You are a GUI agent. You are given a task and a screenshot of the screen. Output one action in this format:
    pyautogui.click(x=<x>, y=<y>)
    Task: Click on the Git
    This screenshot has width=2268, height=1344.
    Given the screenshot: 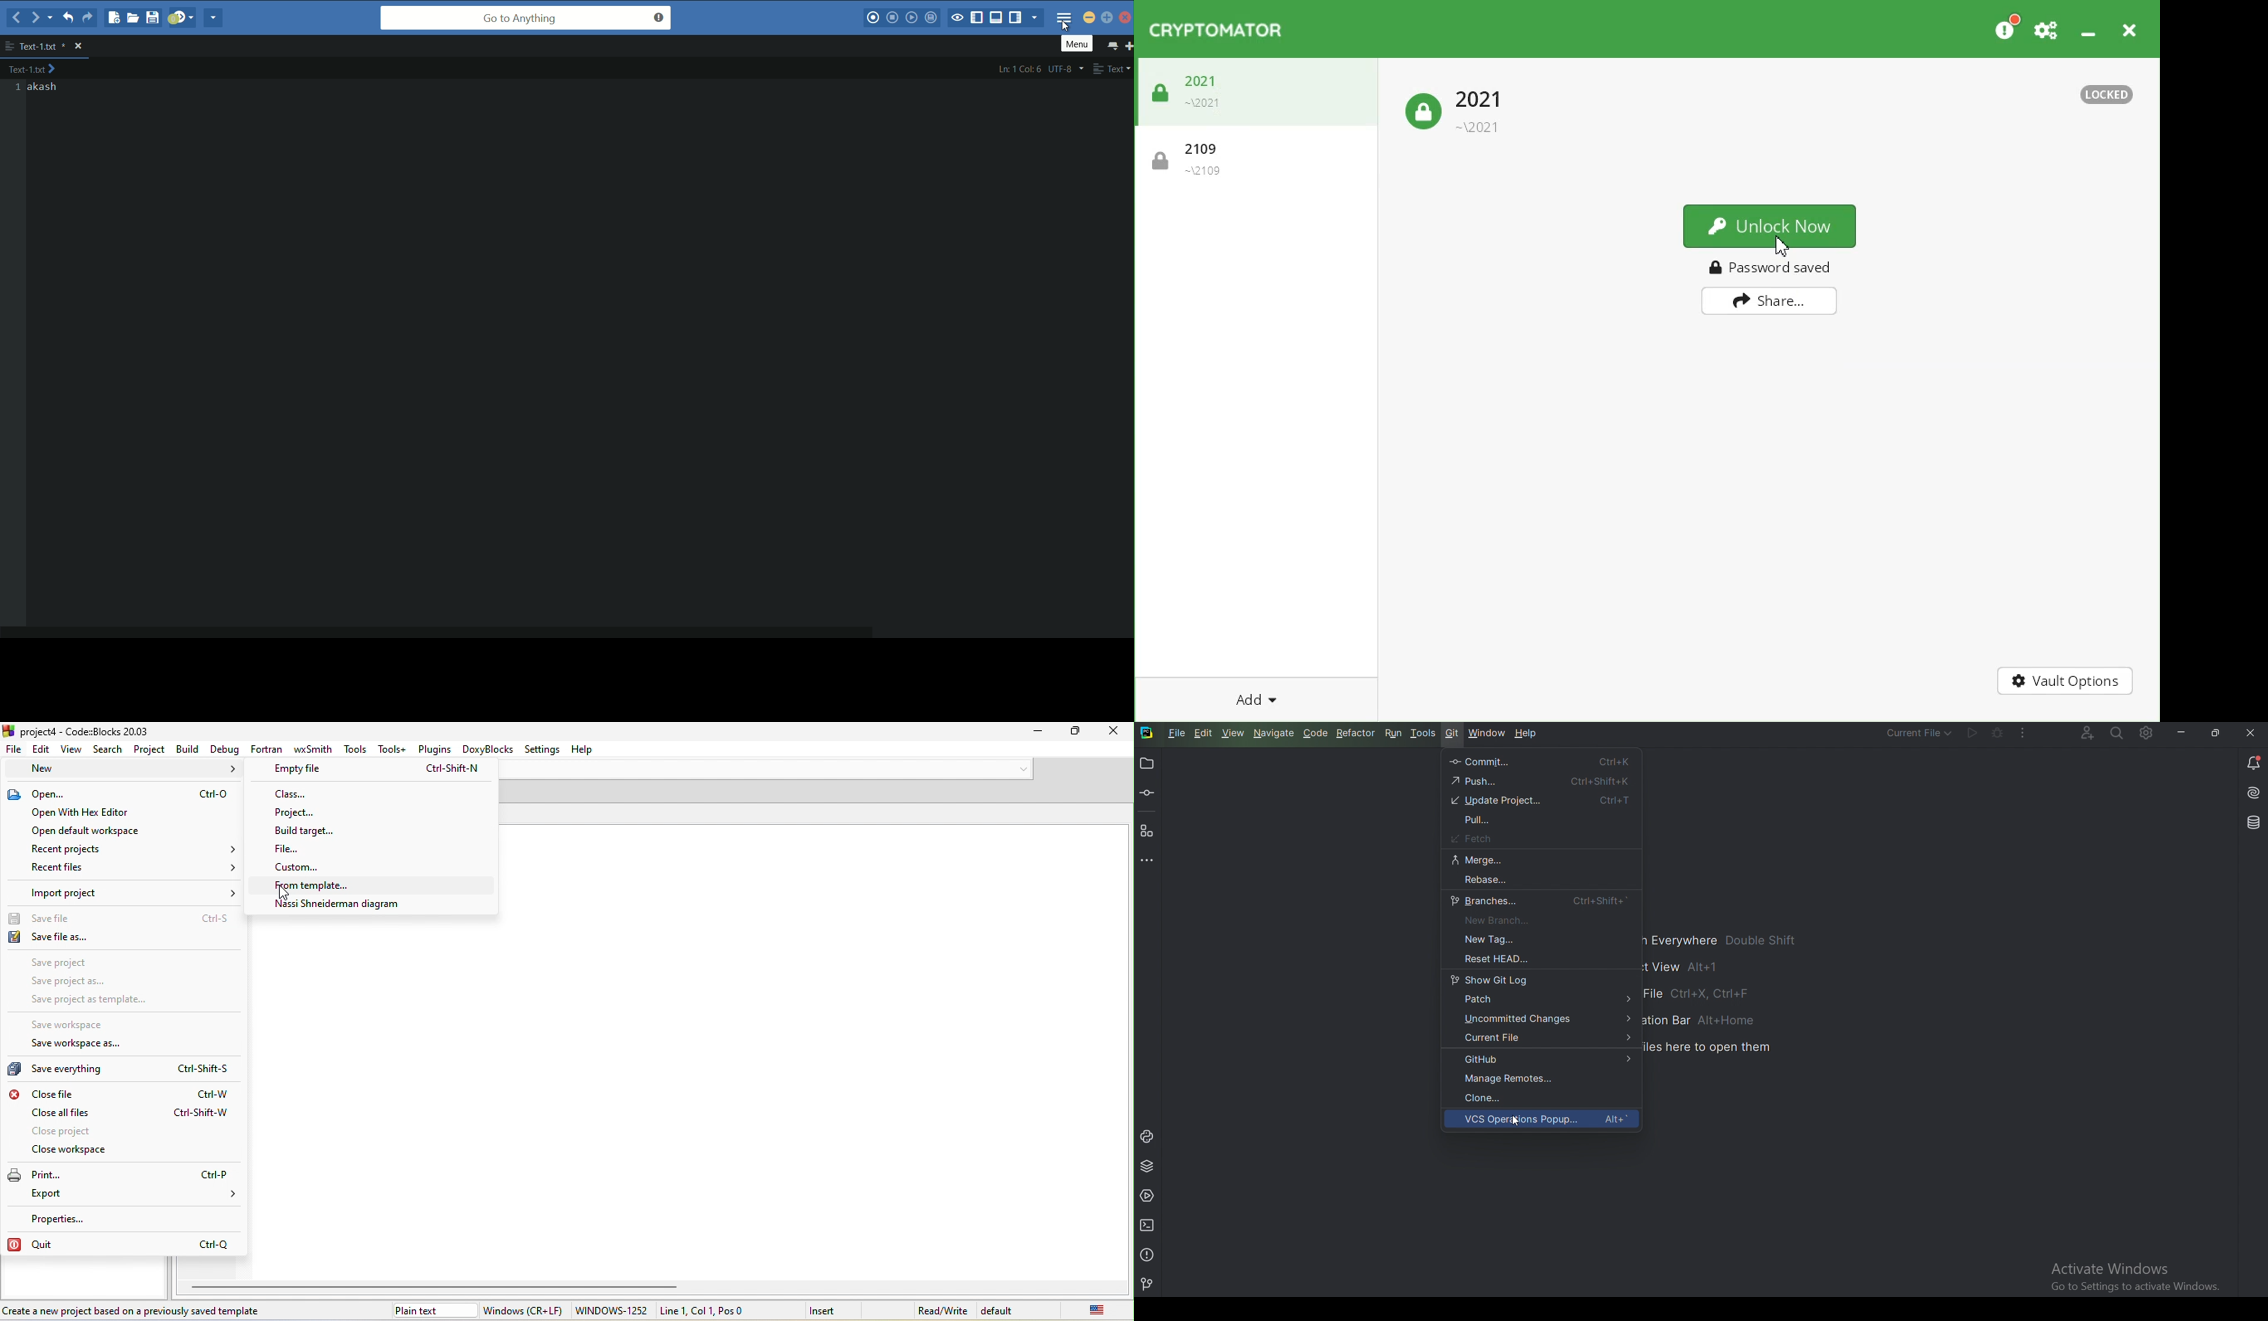 What is the action you would take?
    pyautogui.click(x=1149, y=1284)
    